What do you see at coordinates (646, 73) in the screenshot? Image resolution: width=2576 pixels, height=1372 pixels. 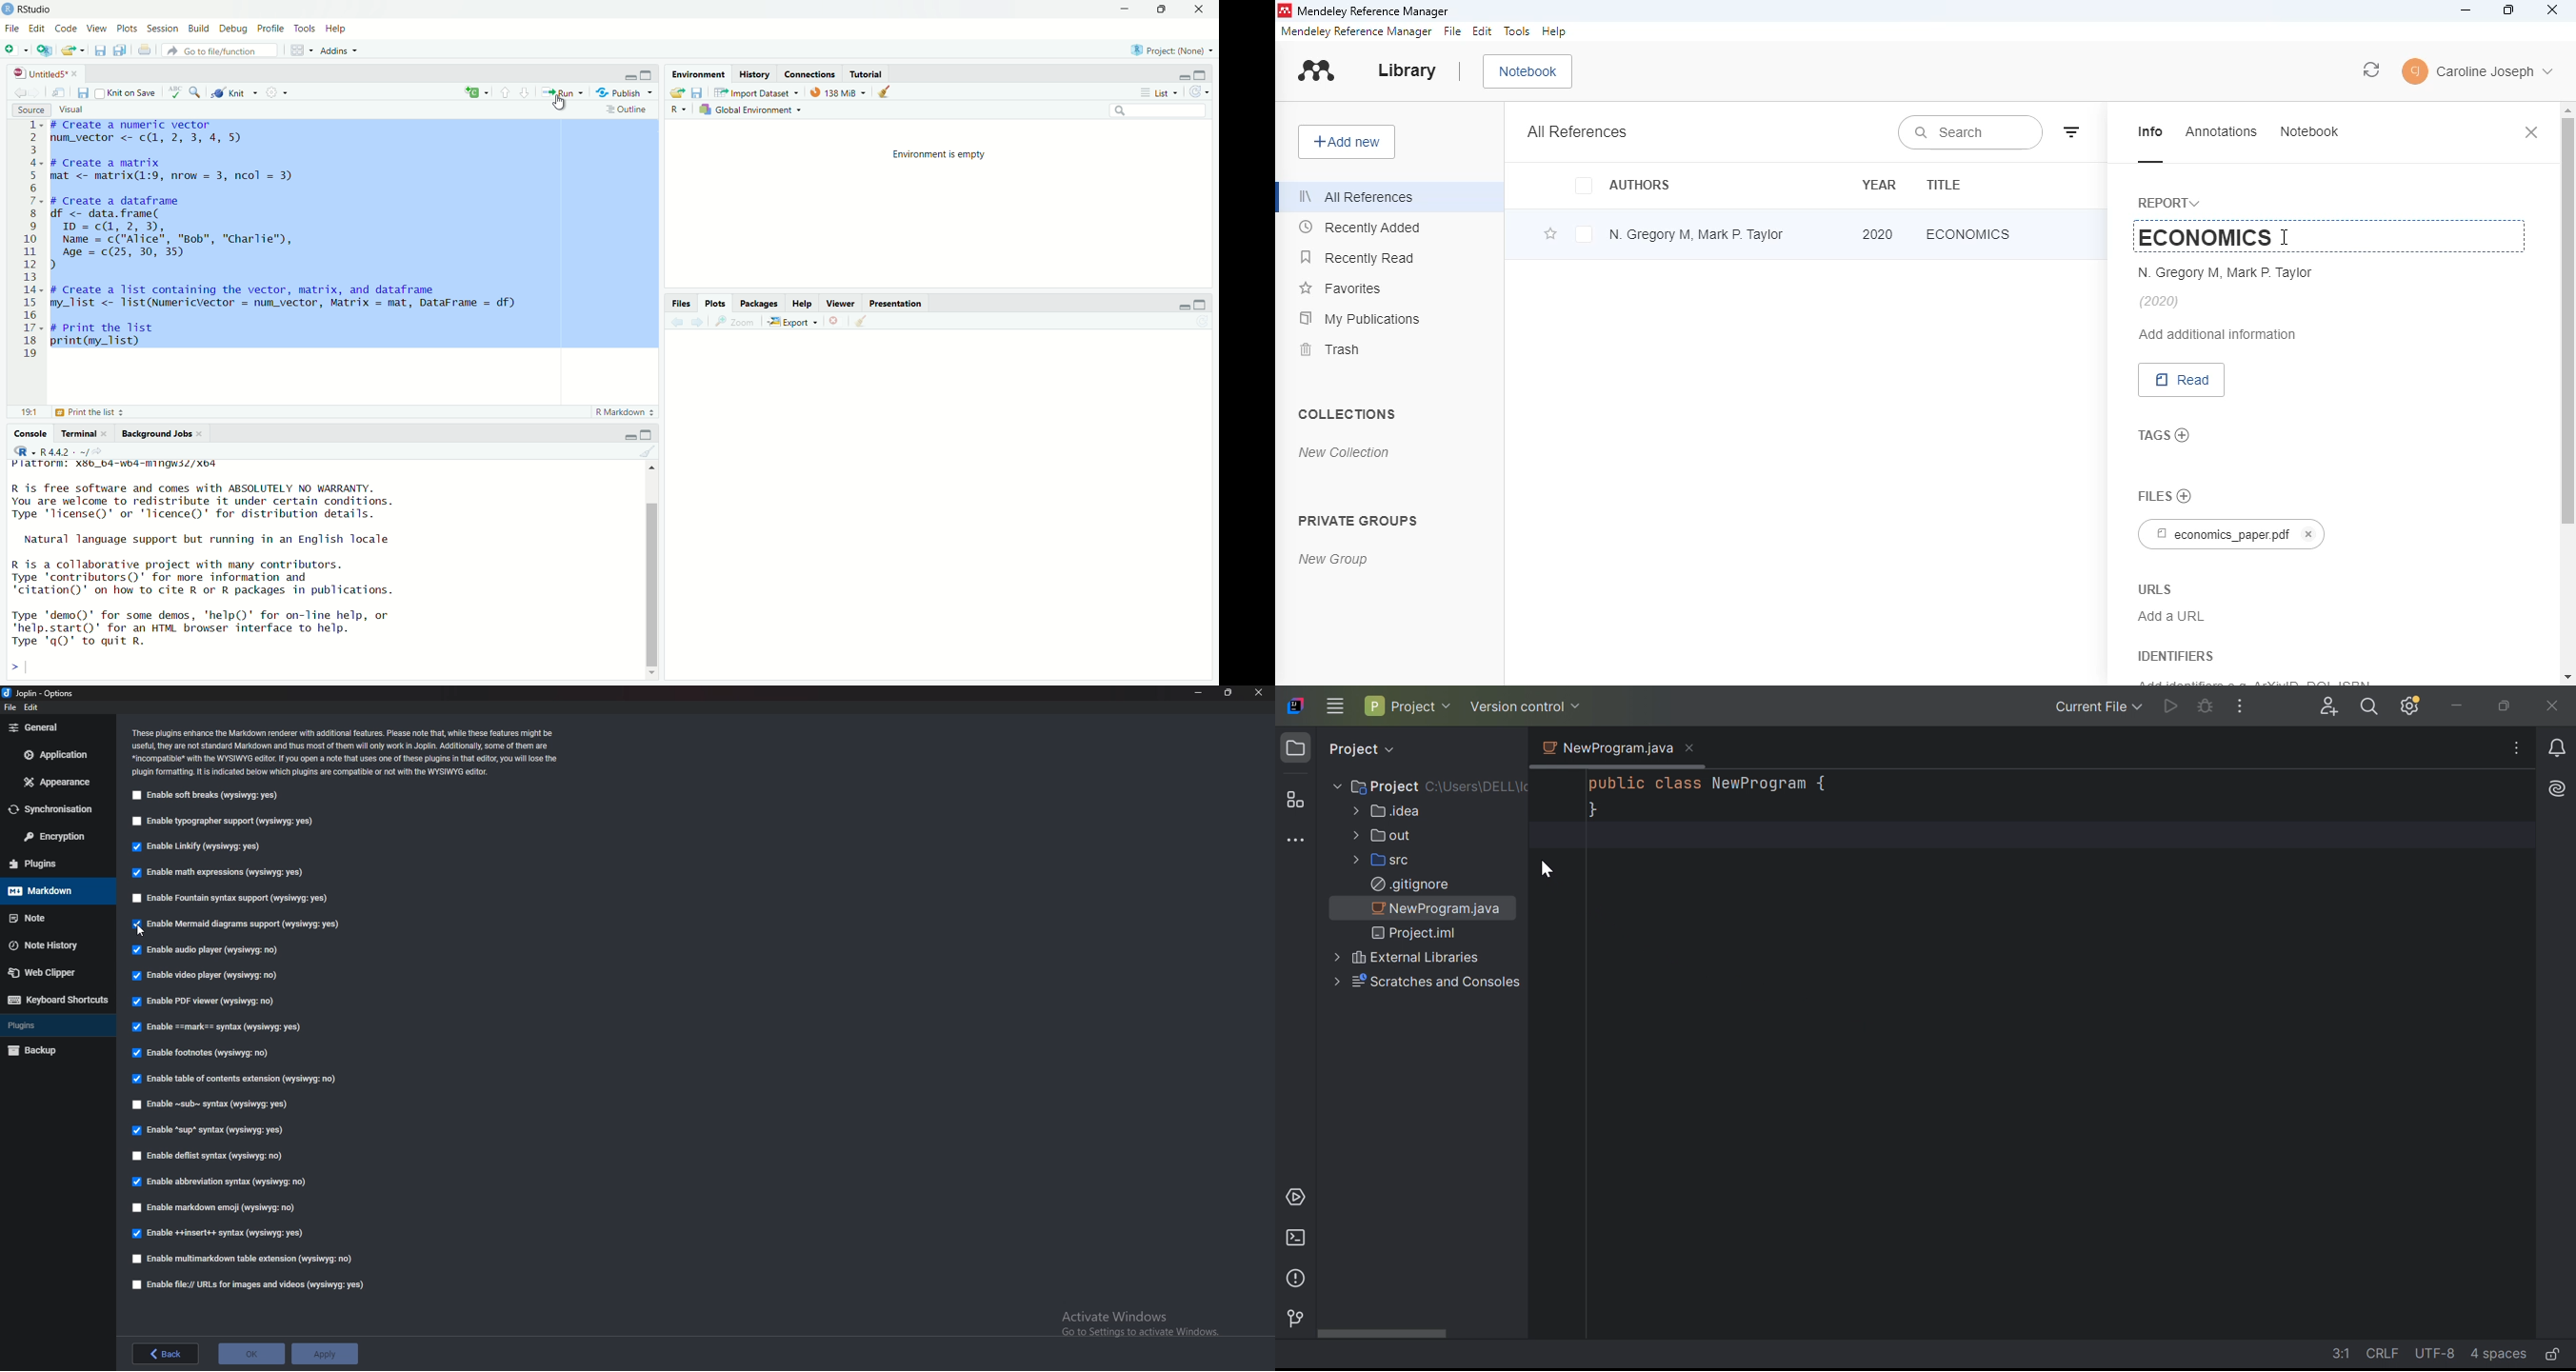 I see `maximise` at bounding box center [646, 73].